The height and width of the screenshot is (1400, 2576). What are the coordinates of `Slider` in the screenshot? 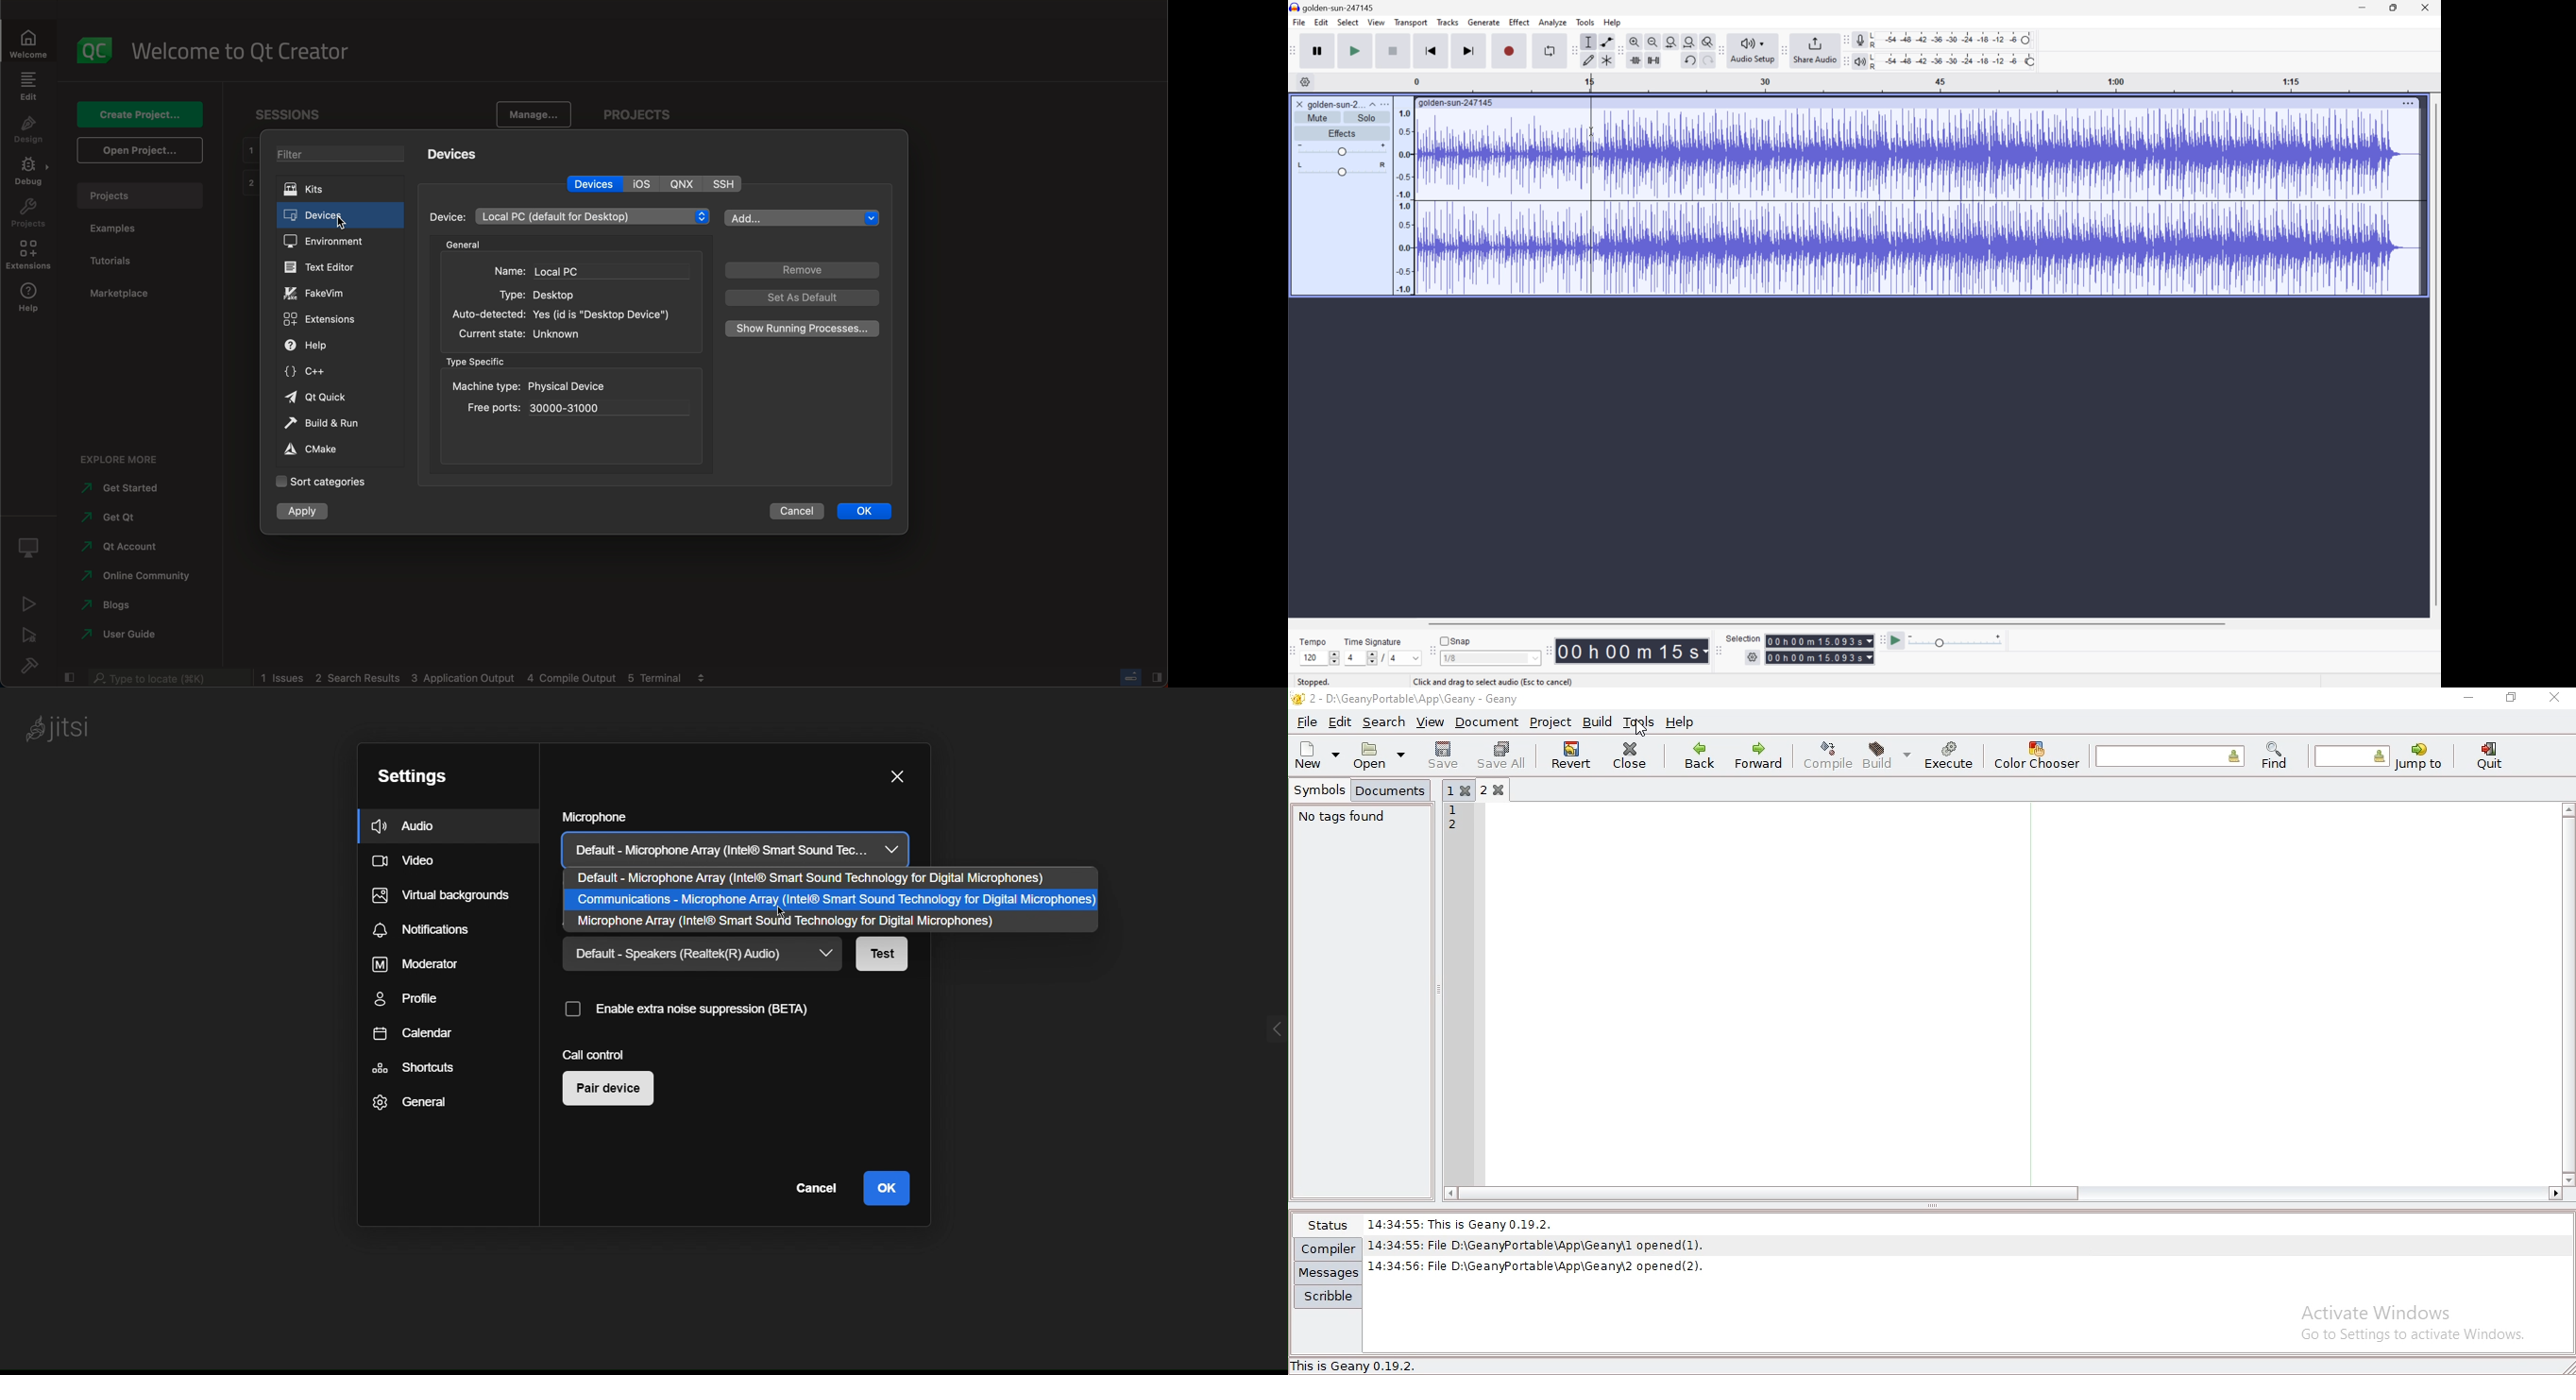 It's located at (1367, 660).